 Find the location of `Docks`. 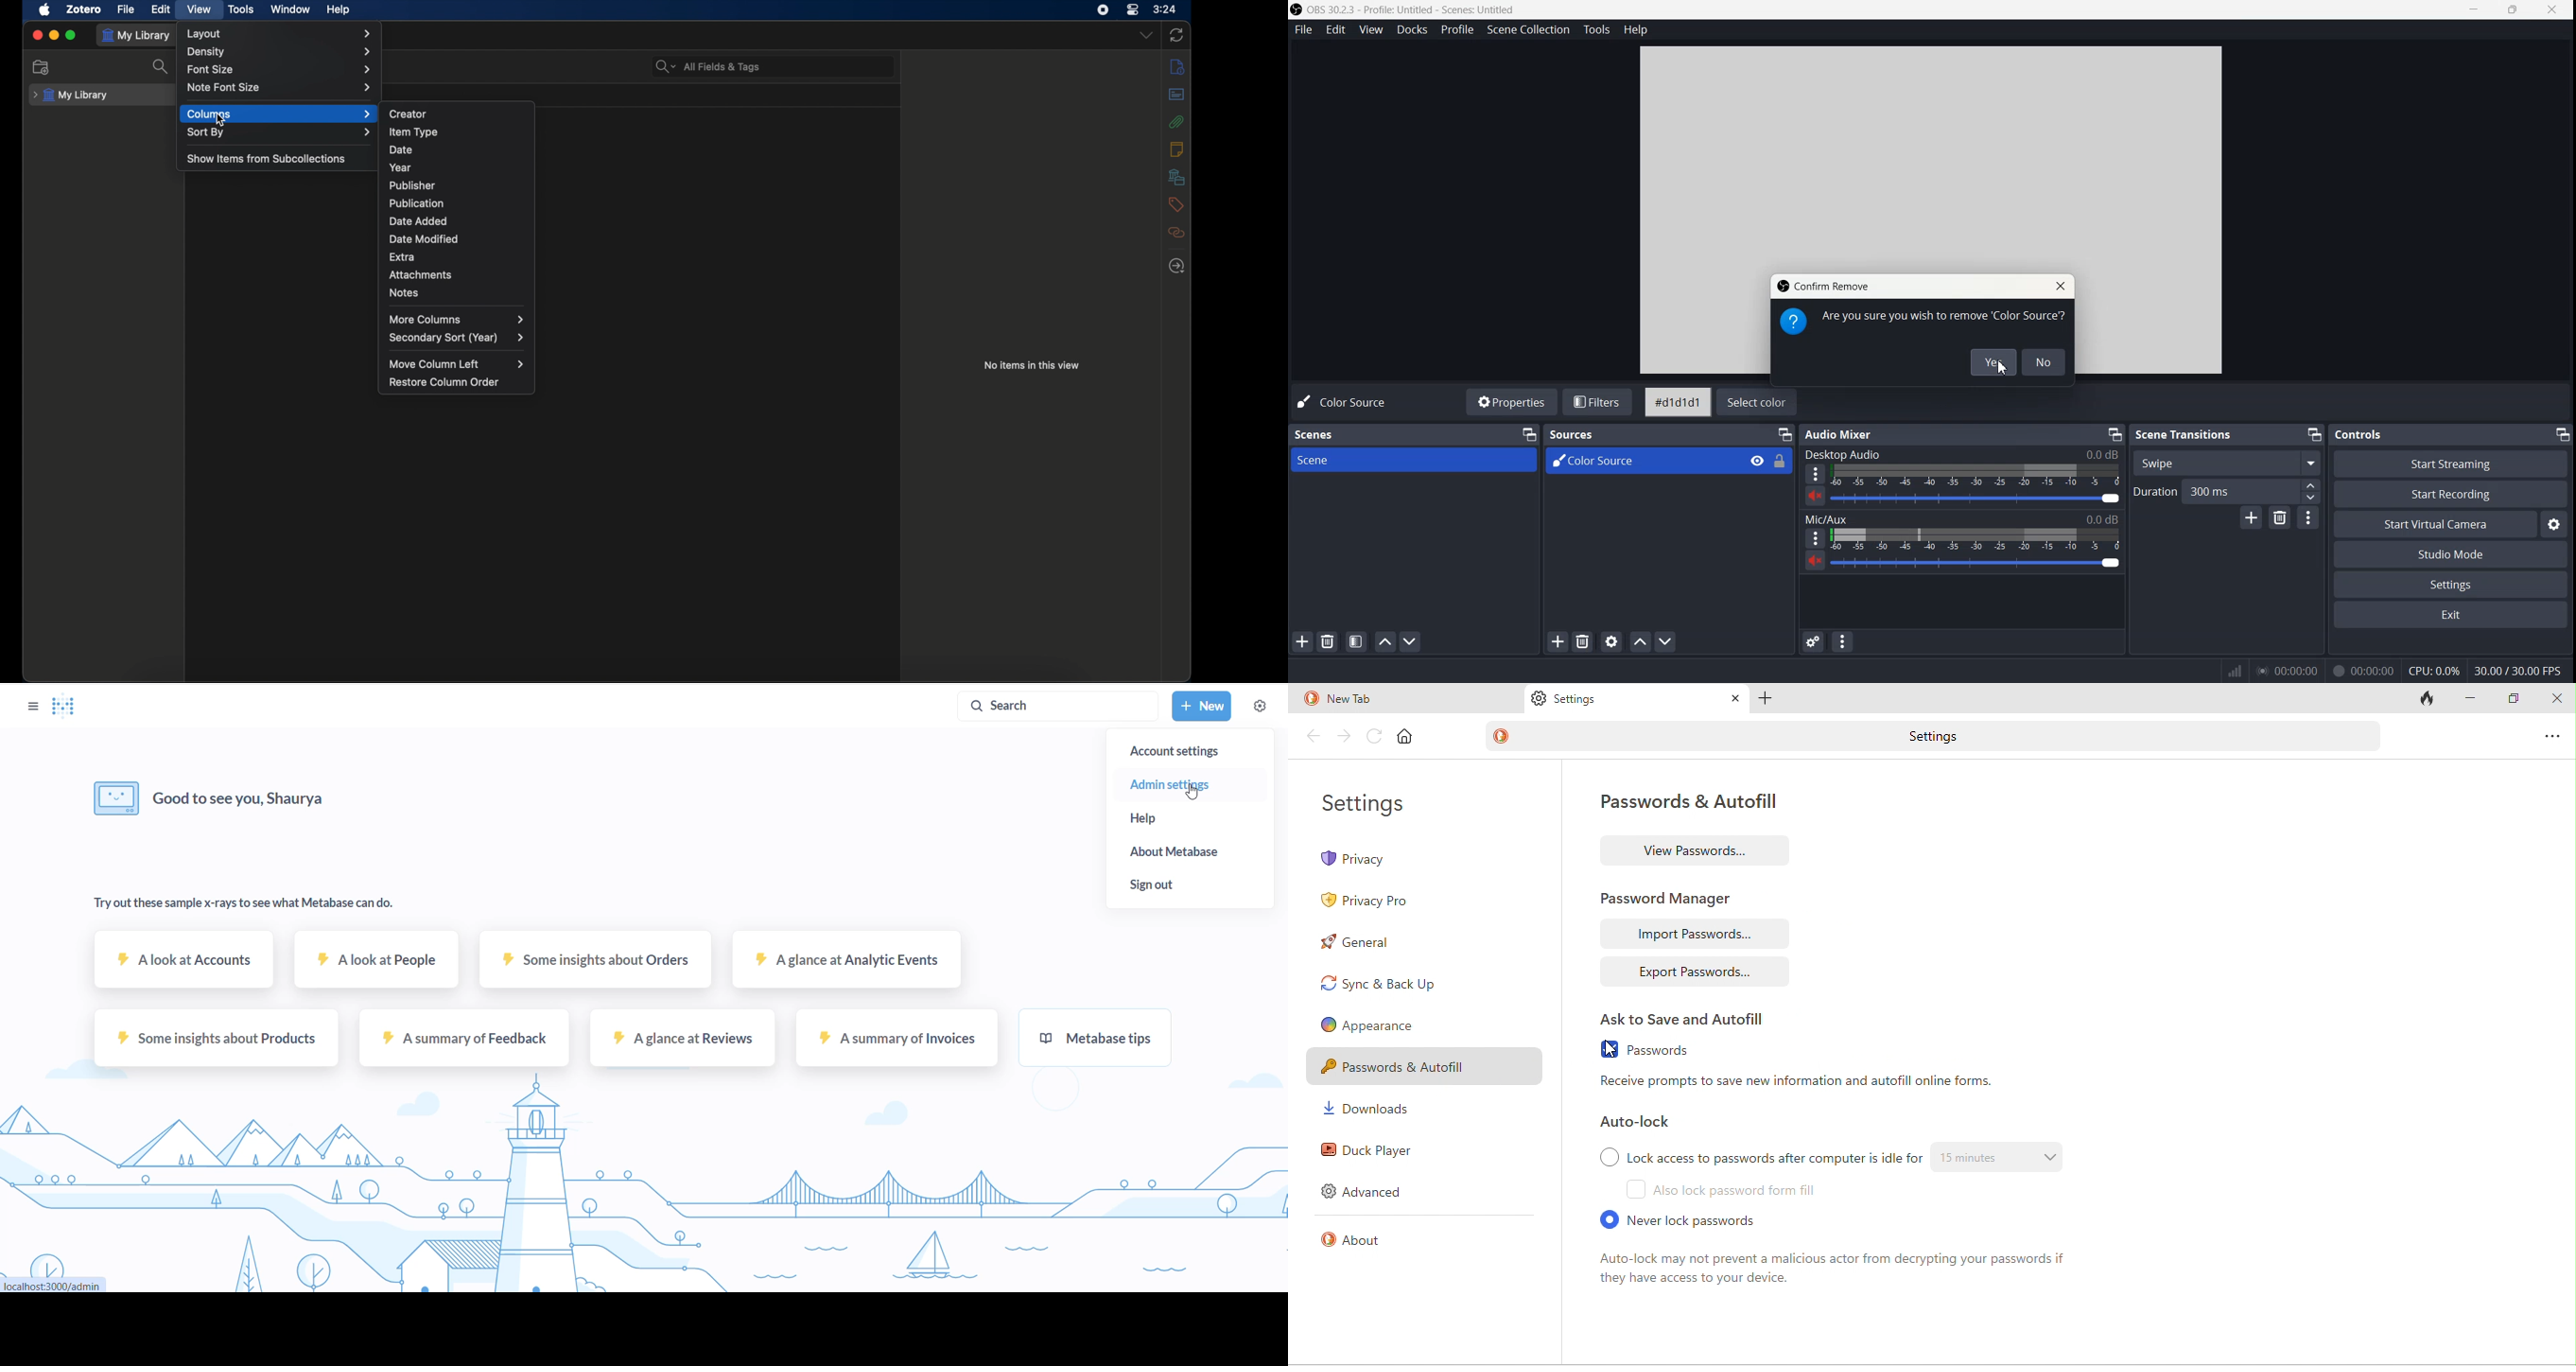

Docks is located at coordinates (1413, 30).